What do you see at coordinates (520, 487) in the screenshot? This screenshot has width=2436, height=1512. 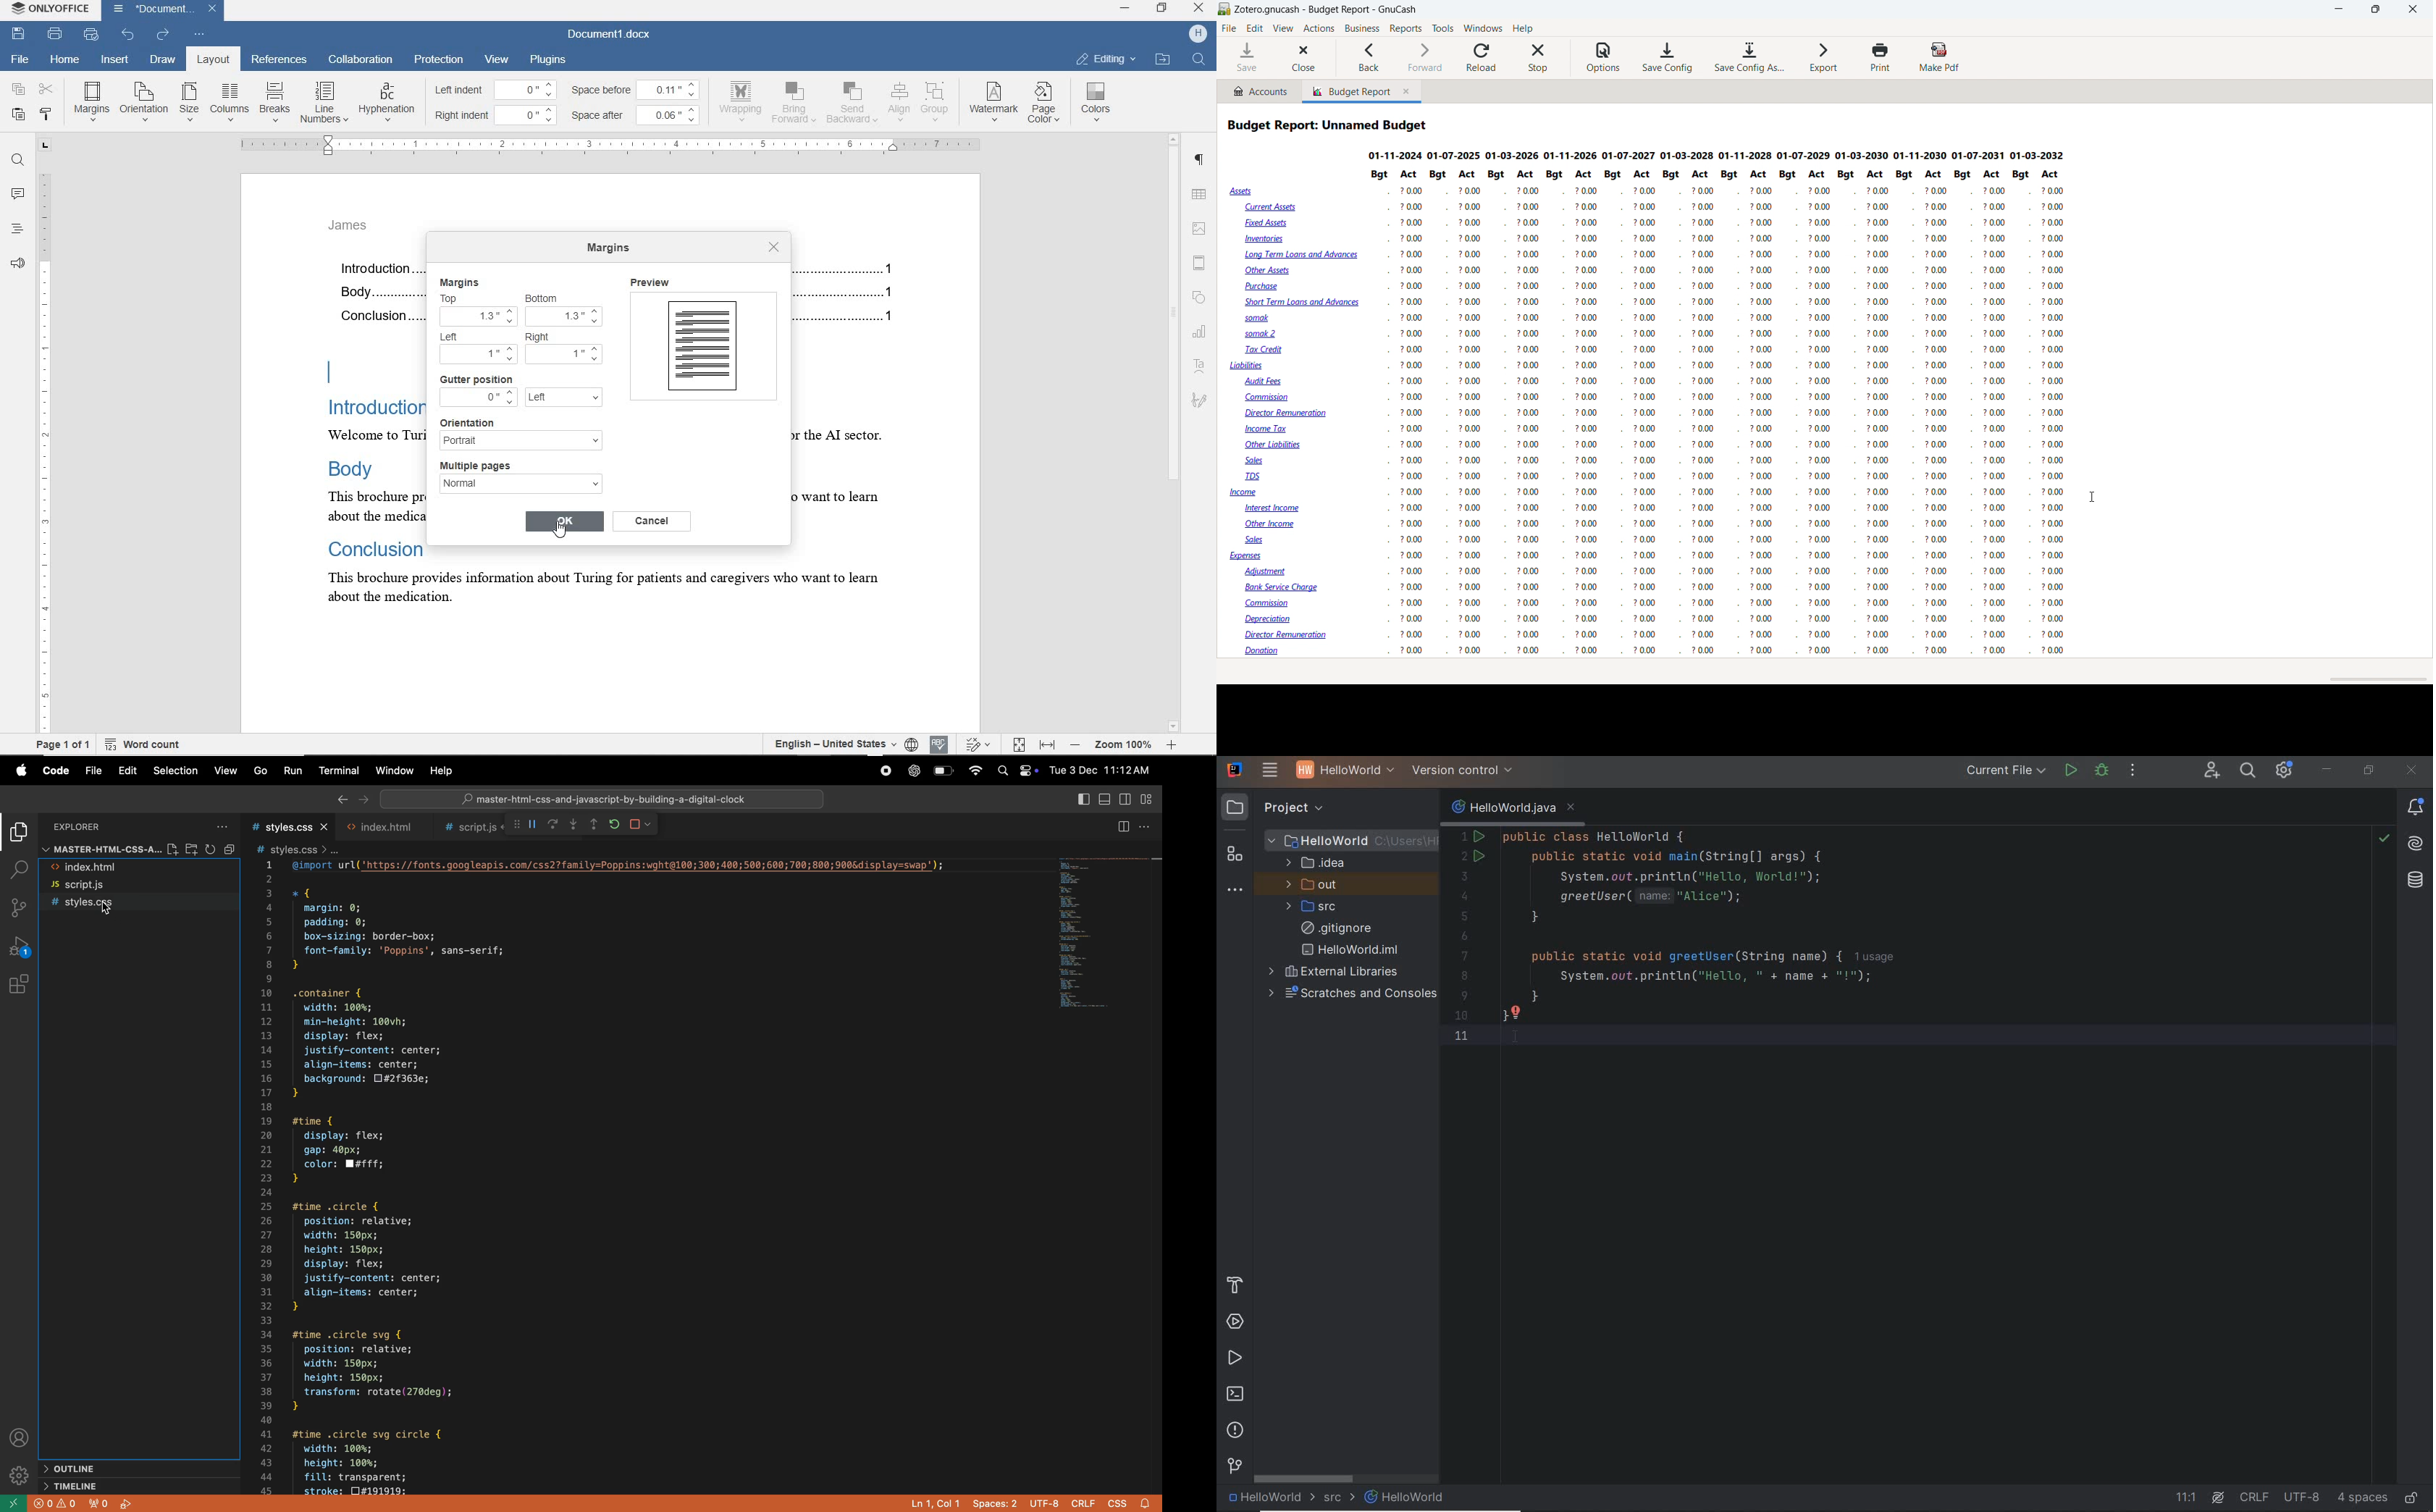 I see `normal` at bounding box center [520, 487].